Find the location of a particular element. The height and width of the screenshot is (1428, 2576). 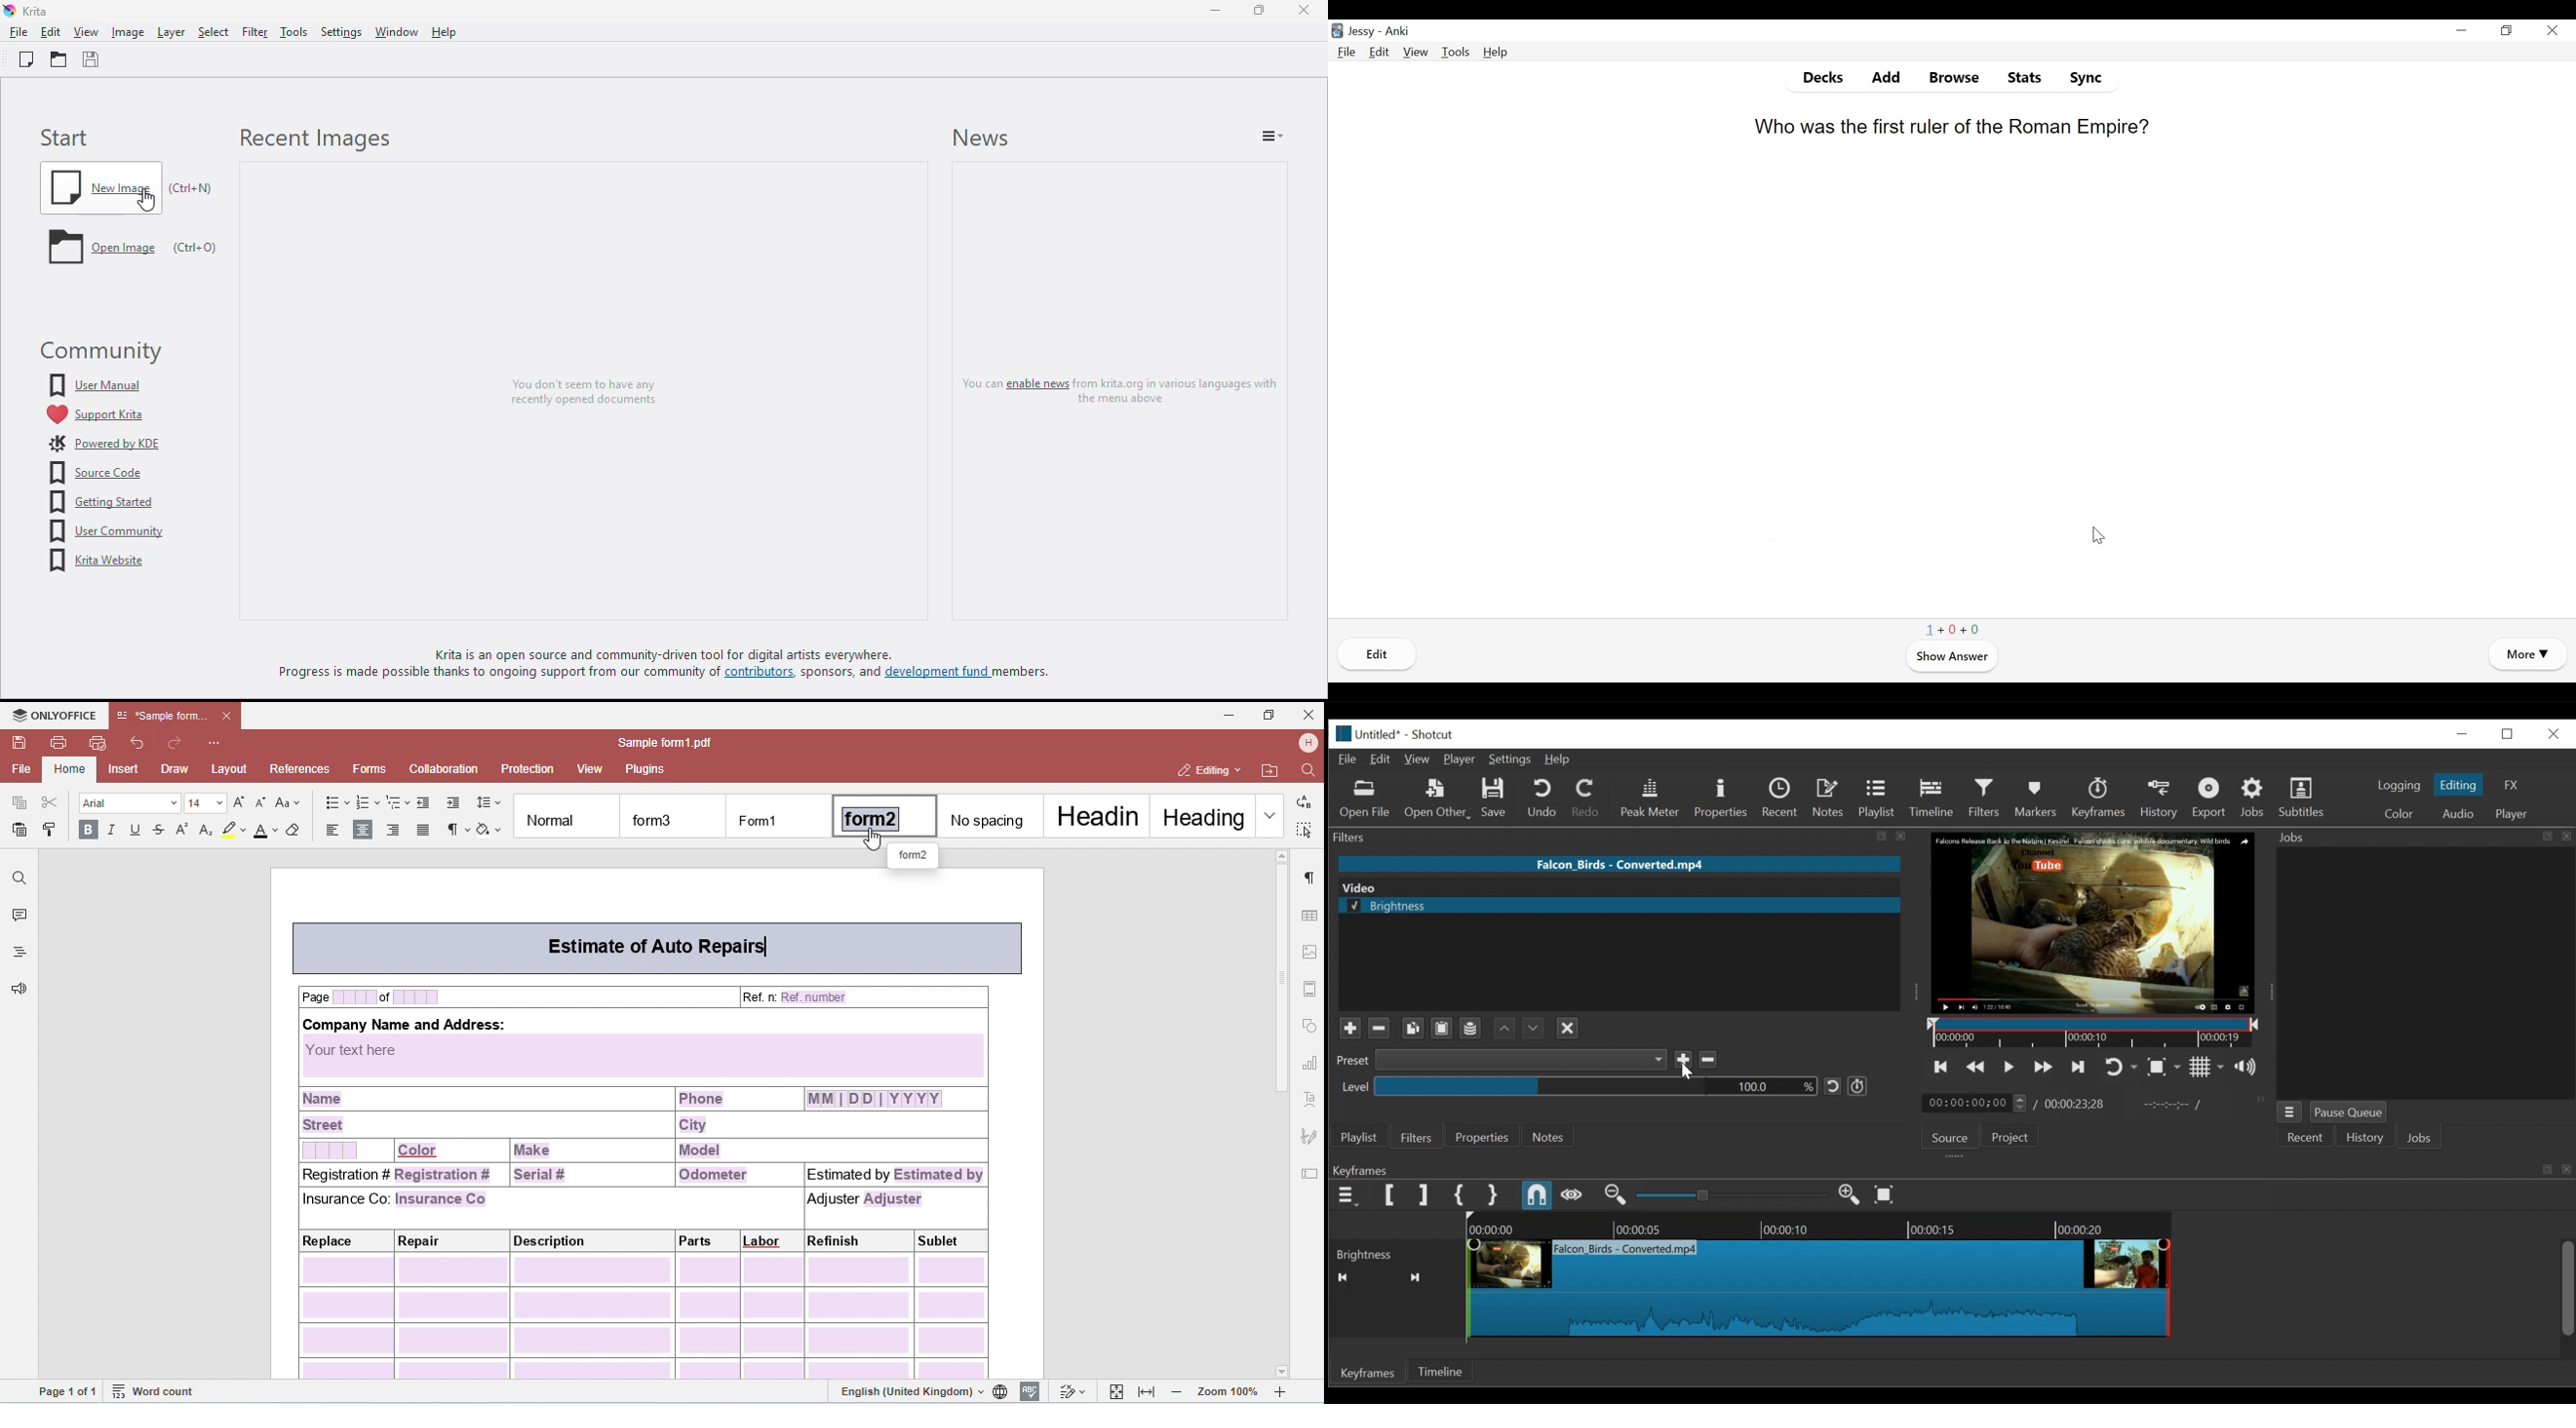

Decks is located at coordinates (1817, 77).